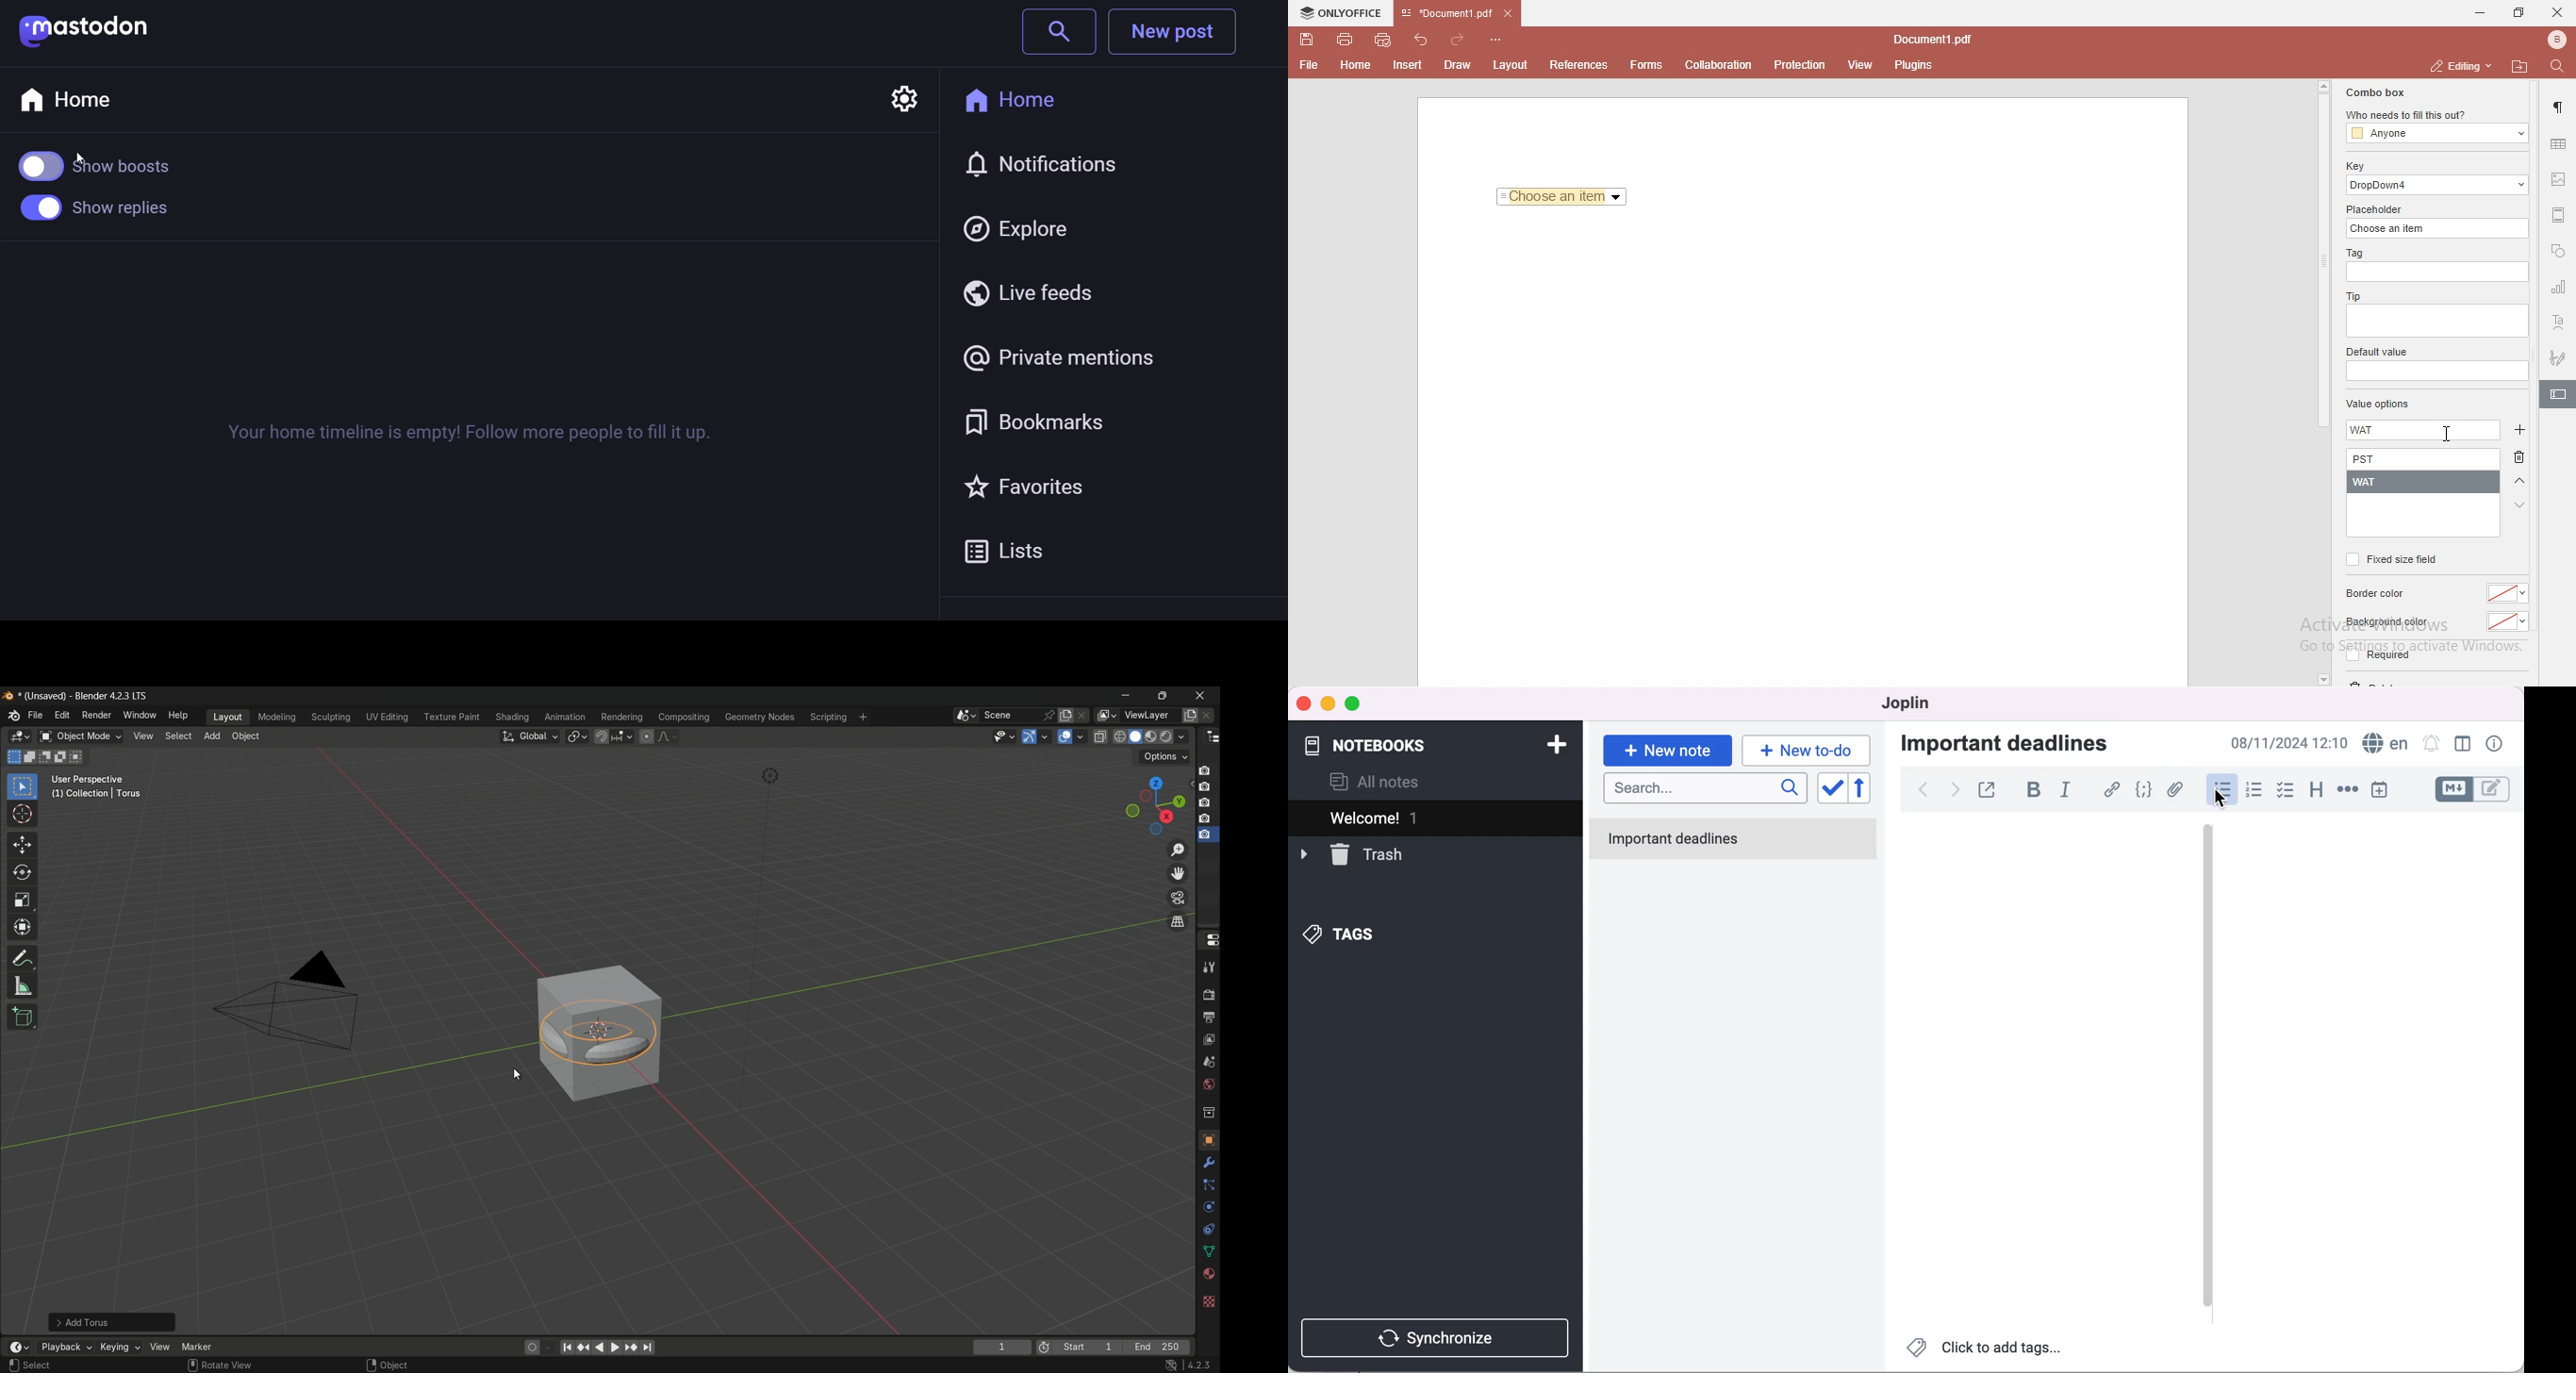 The image size is (2576, 1400). What do you see at coordinates (2557, 396) in the screenshot?
I see `highlighted` at bounding box center [2557, 396].